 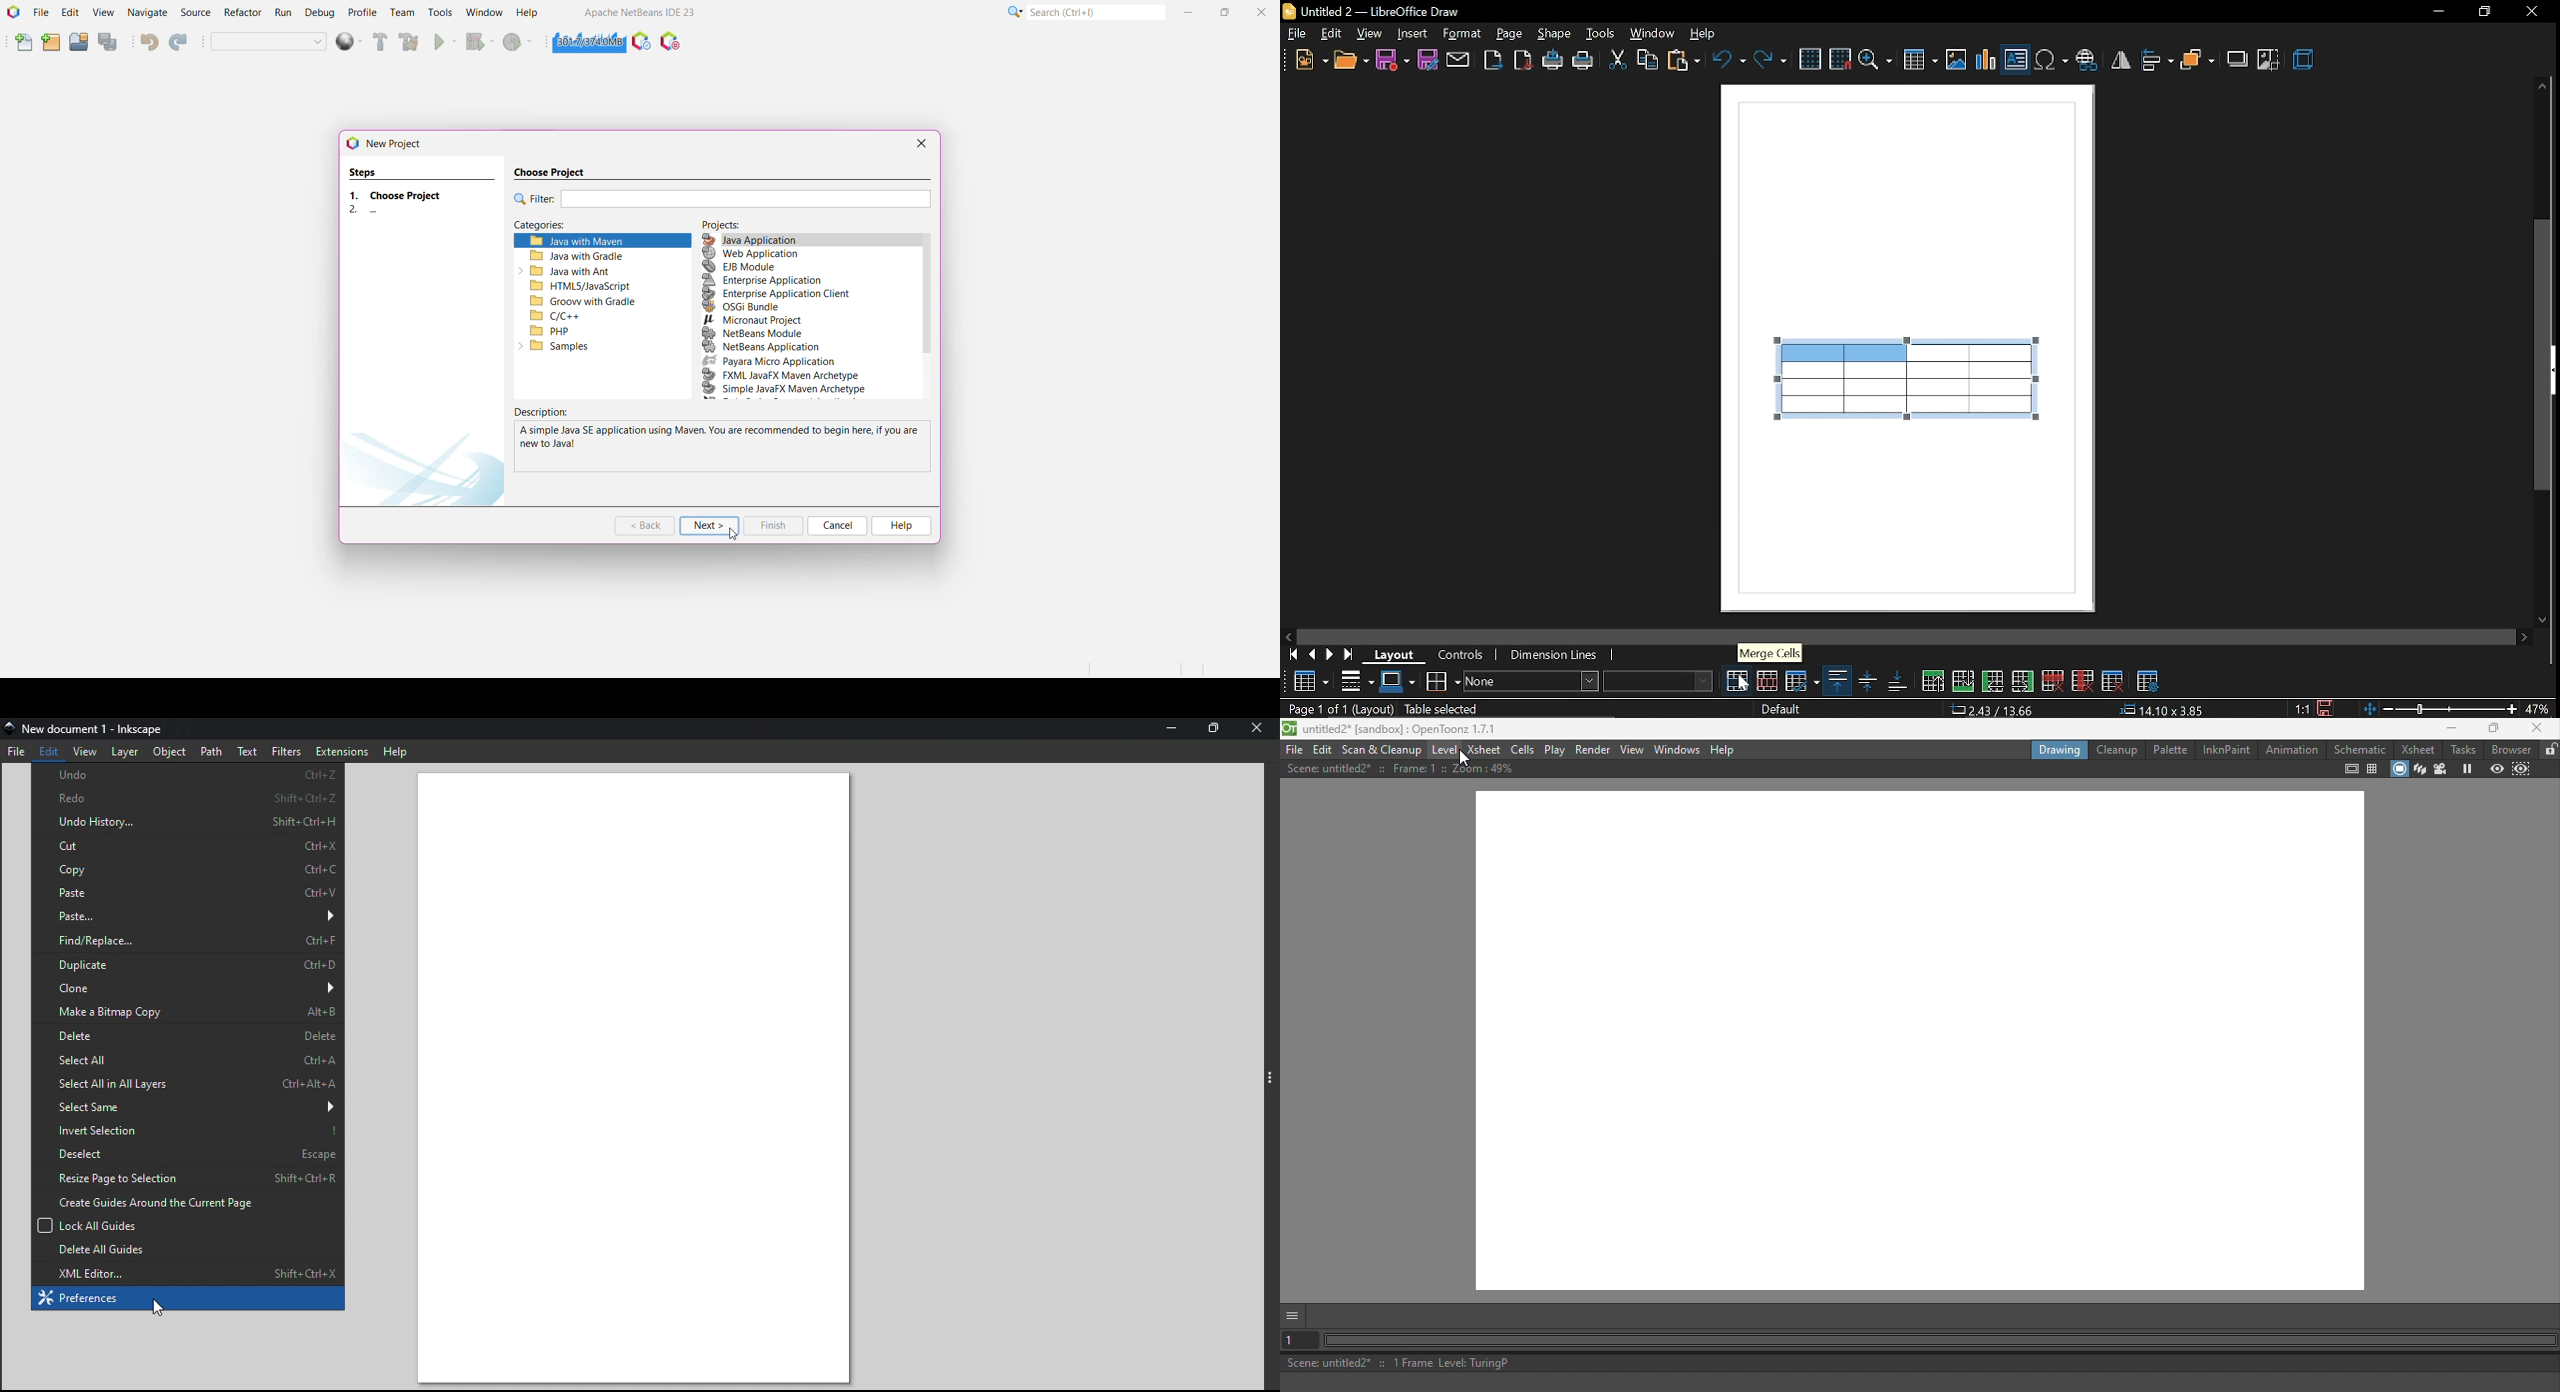 What do you see at coordinates (1867, 681) in the screenshot?
I see `align center` at bounding box center [1867, 681].